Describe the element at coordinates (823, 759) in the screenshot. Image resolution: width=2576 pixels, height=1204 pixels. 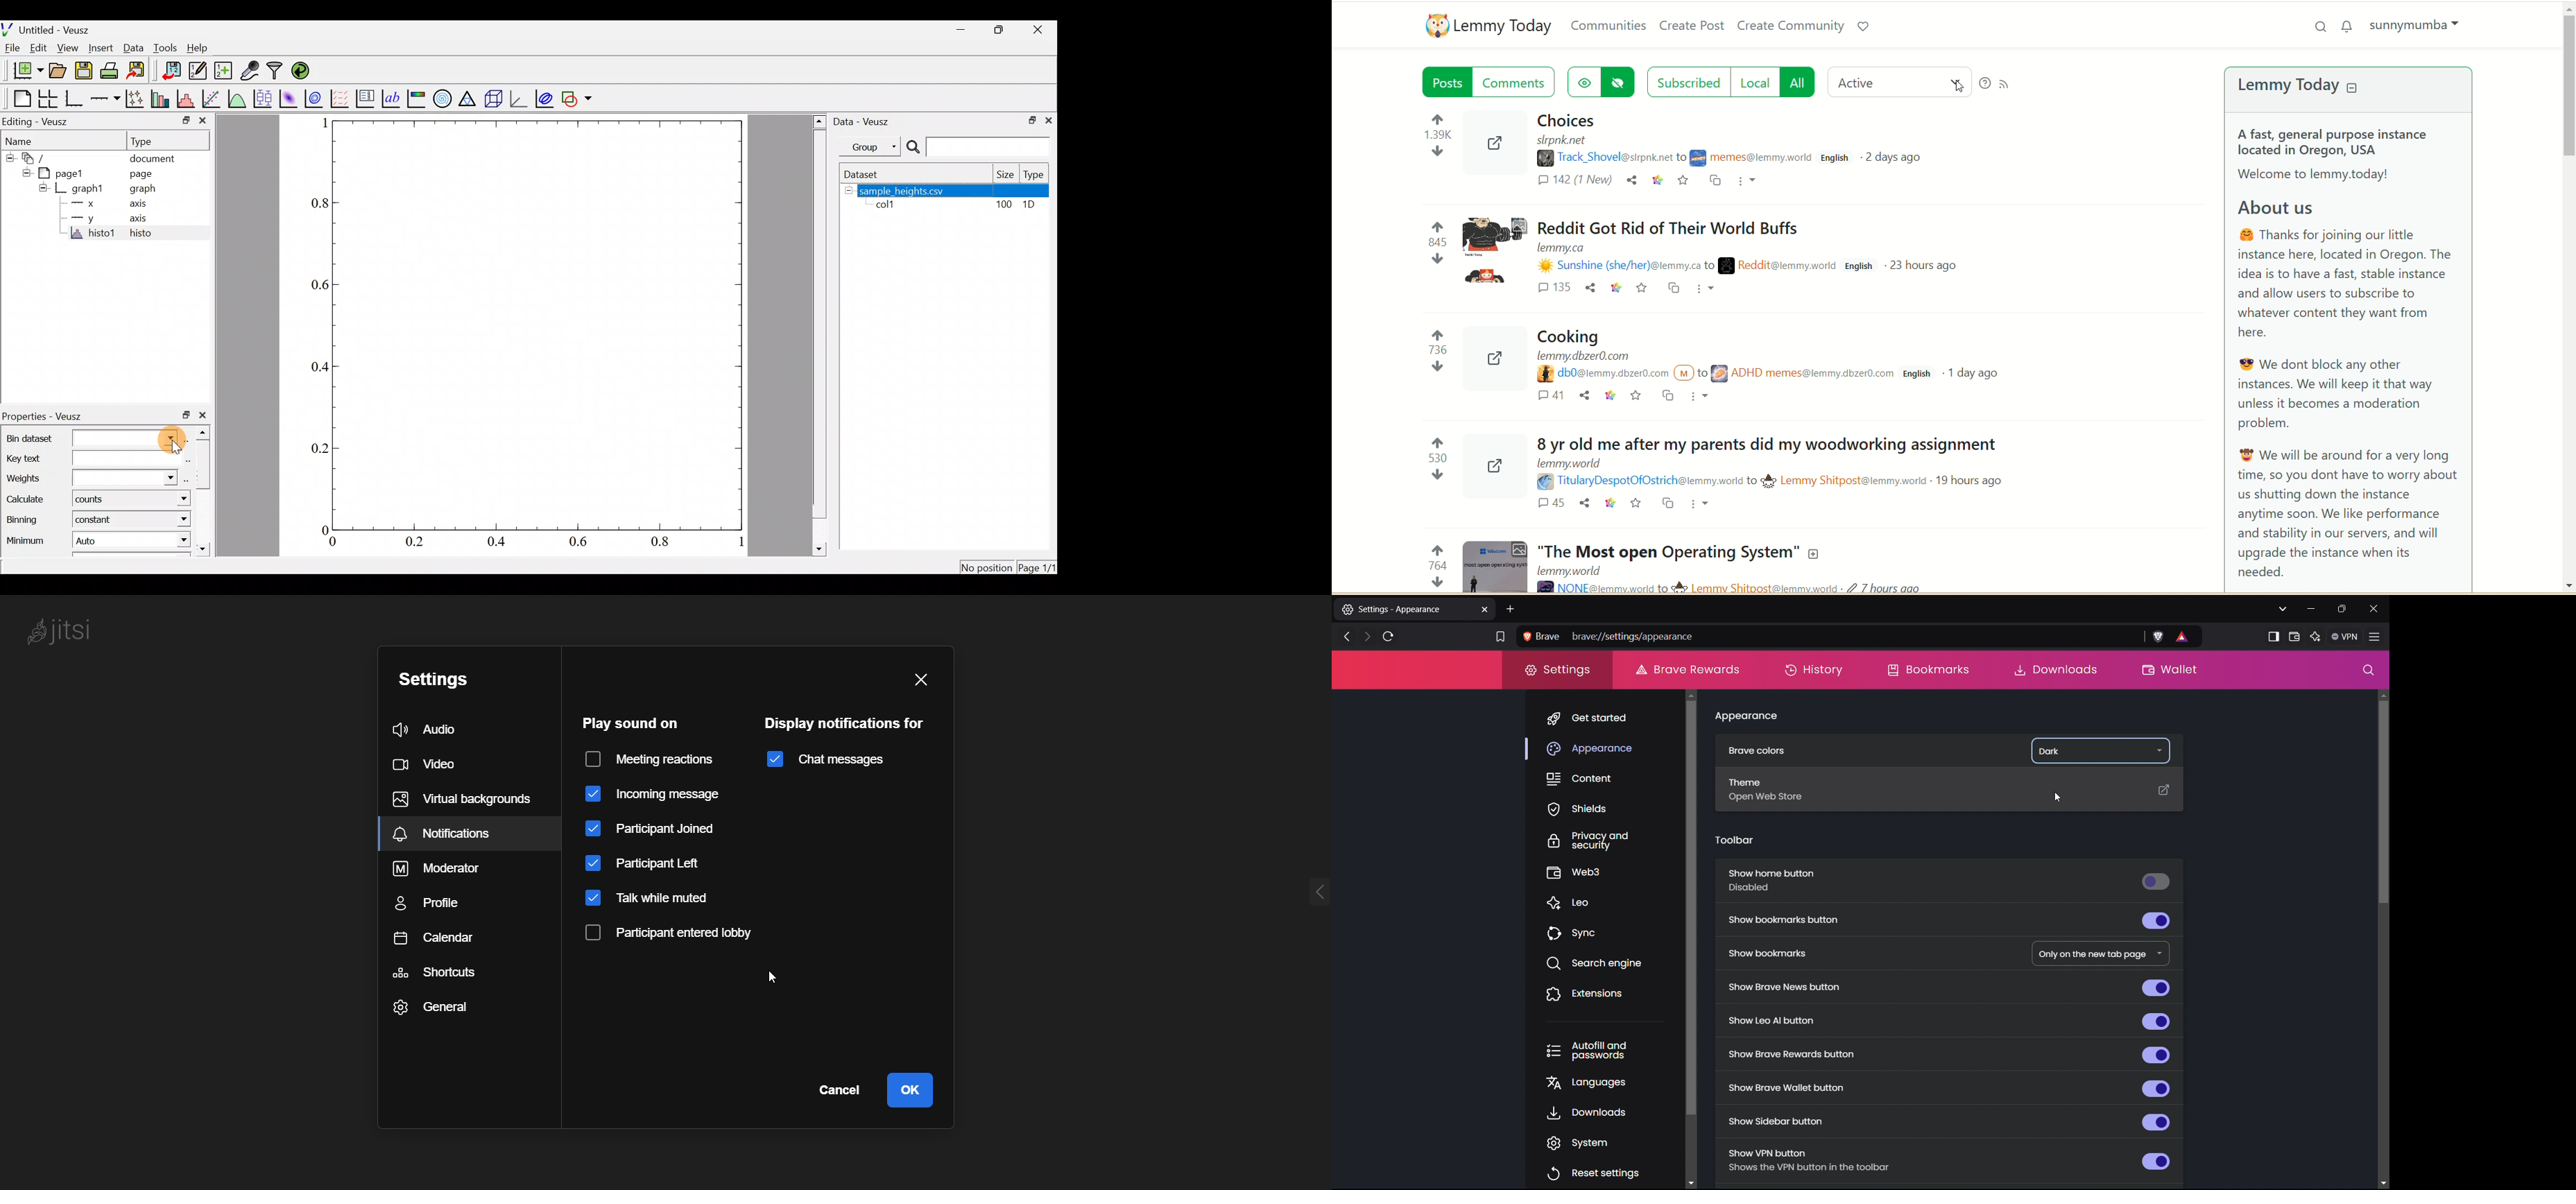
I see `chat messages` at that location.